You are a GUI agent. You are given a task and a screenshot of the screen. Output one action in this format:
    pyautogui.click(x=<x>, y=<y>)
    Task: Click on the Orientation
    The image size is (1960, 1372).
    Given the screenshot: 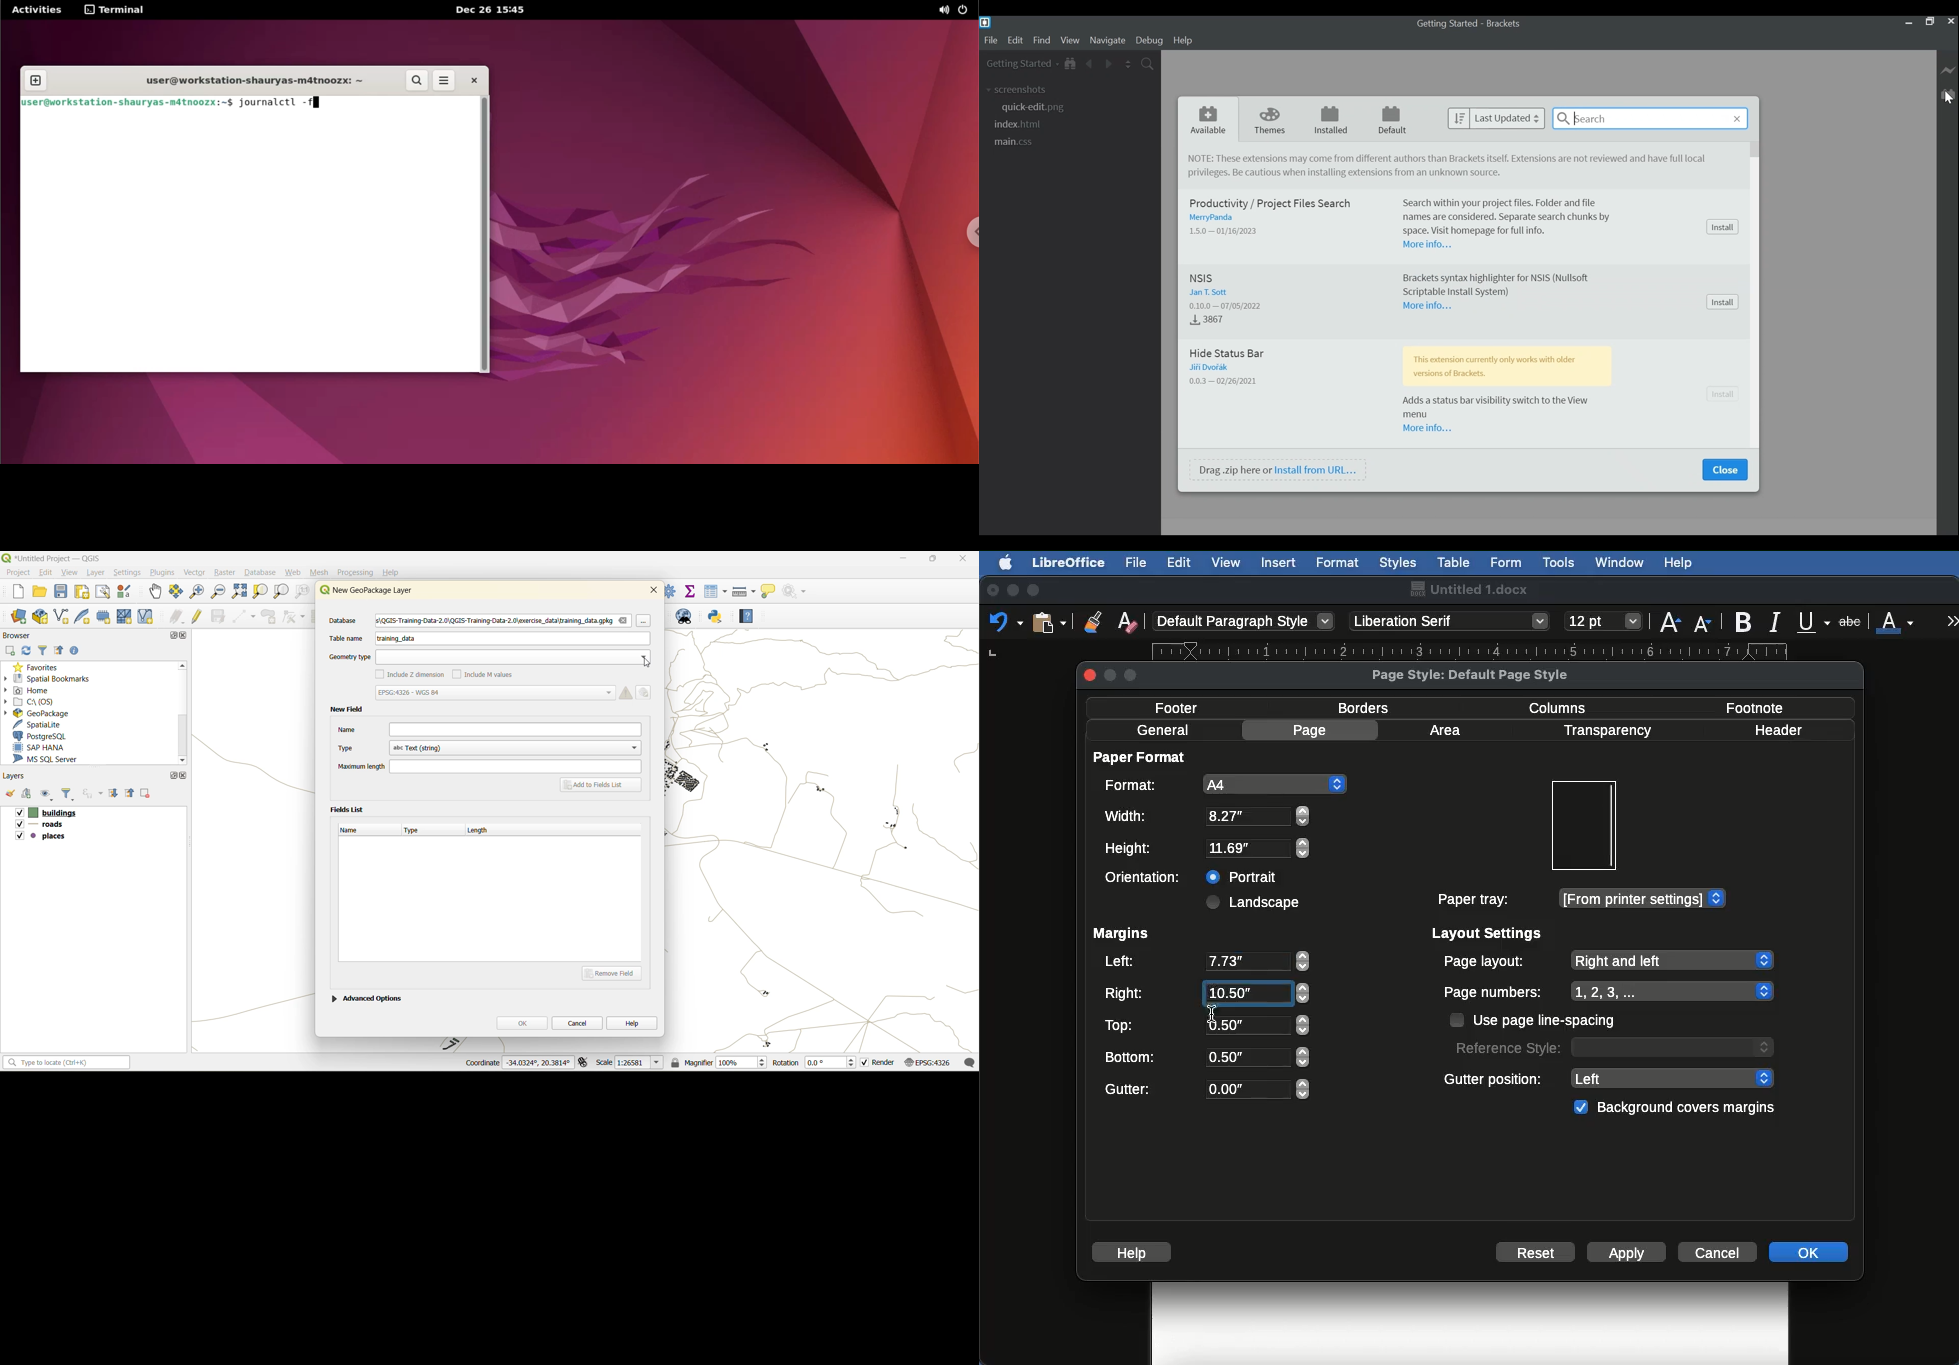 What is the action you would take?
    pyautogui.click(x=1147, y=877)
    